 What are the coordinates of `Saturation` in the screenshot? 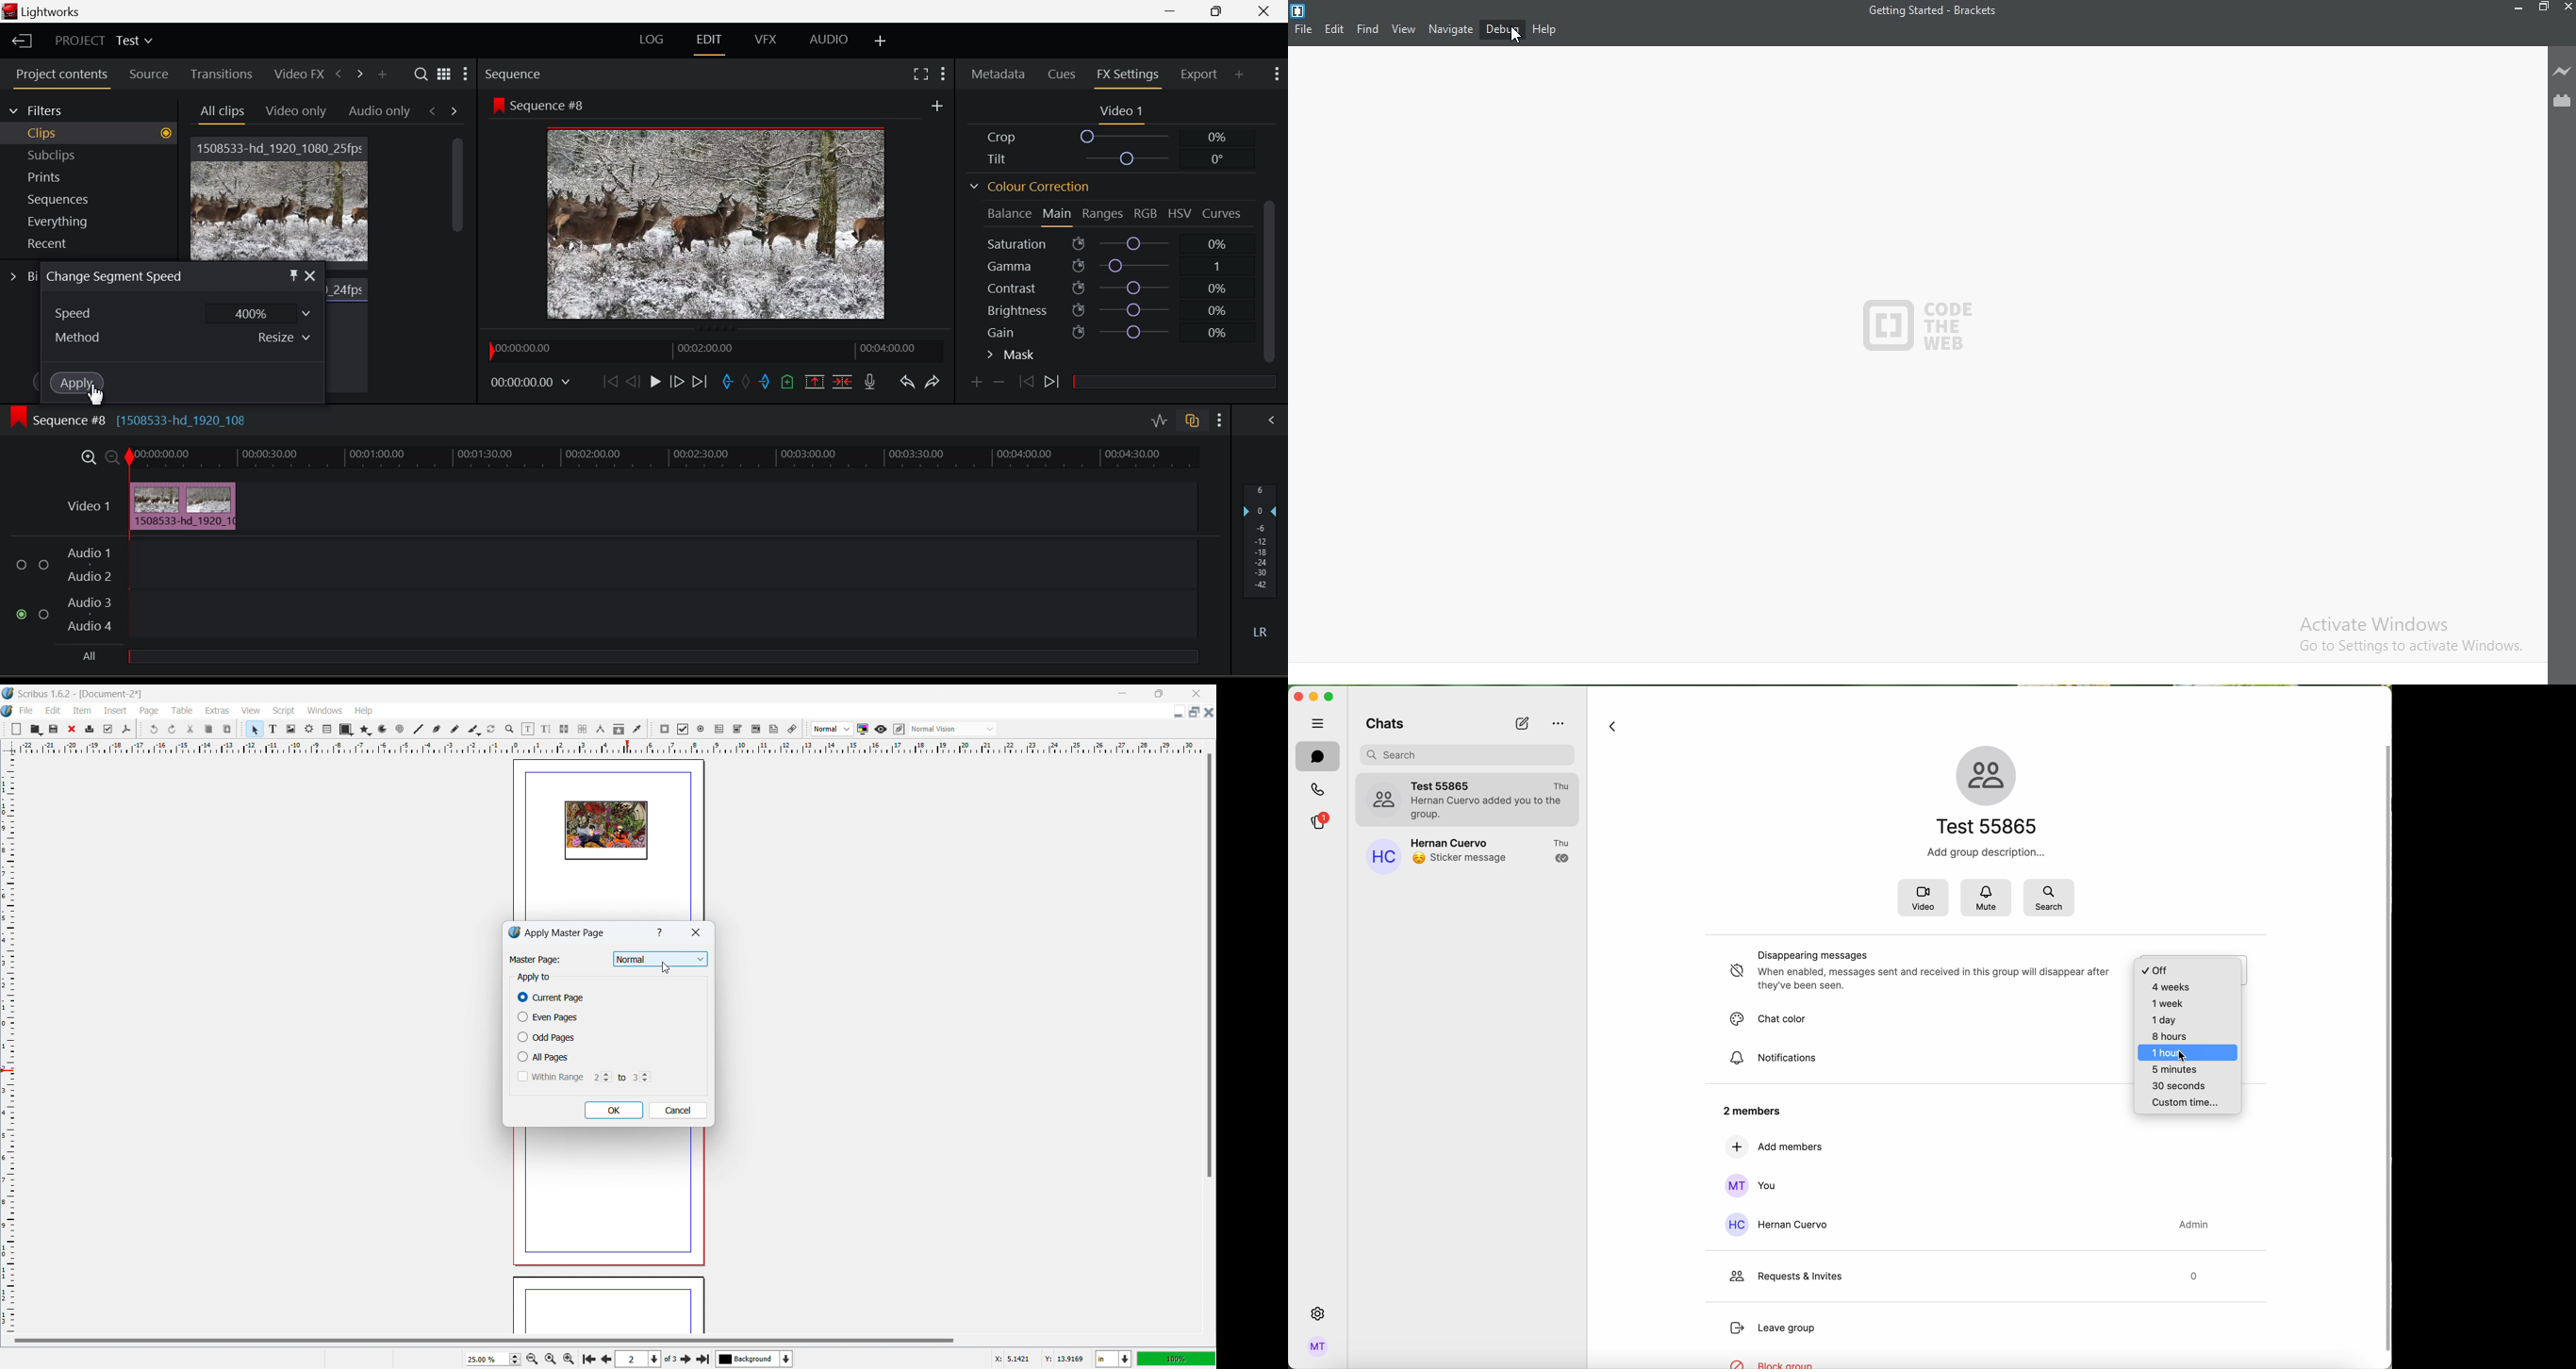 It's located at (1106, 243).